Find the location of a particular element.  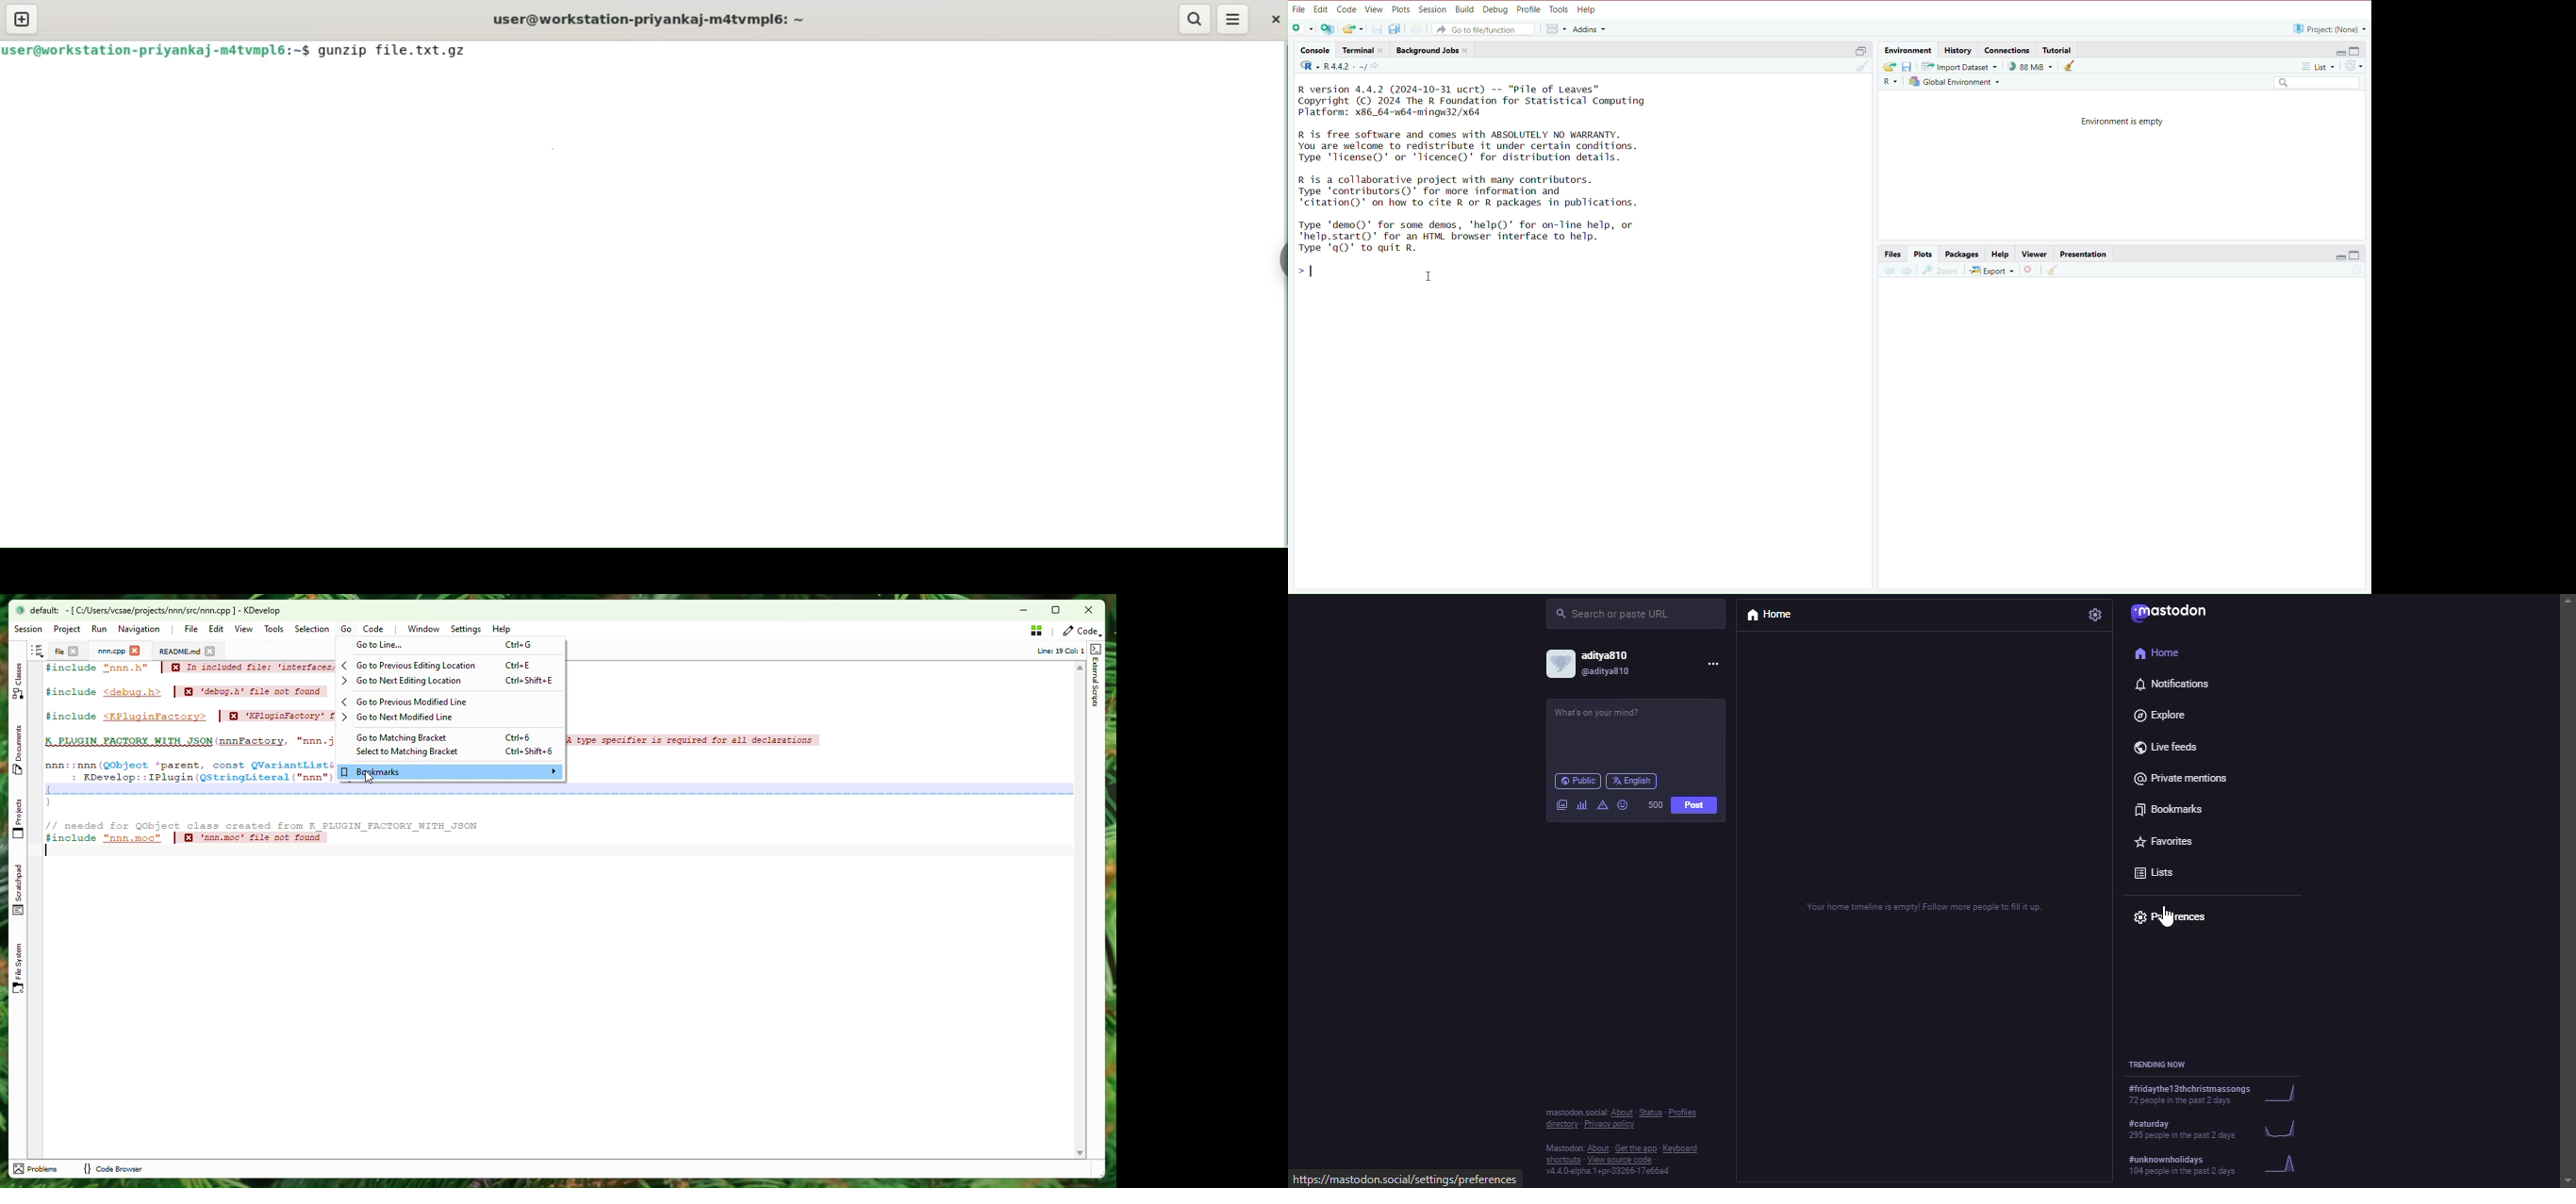

File is located at coordinates (1299, 9).